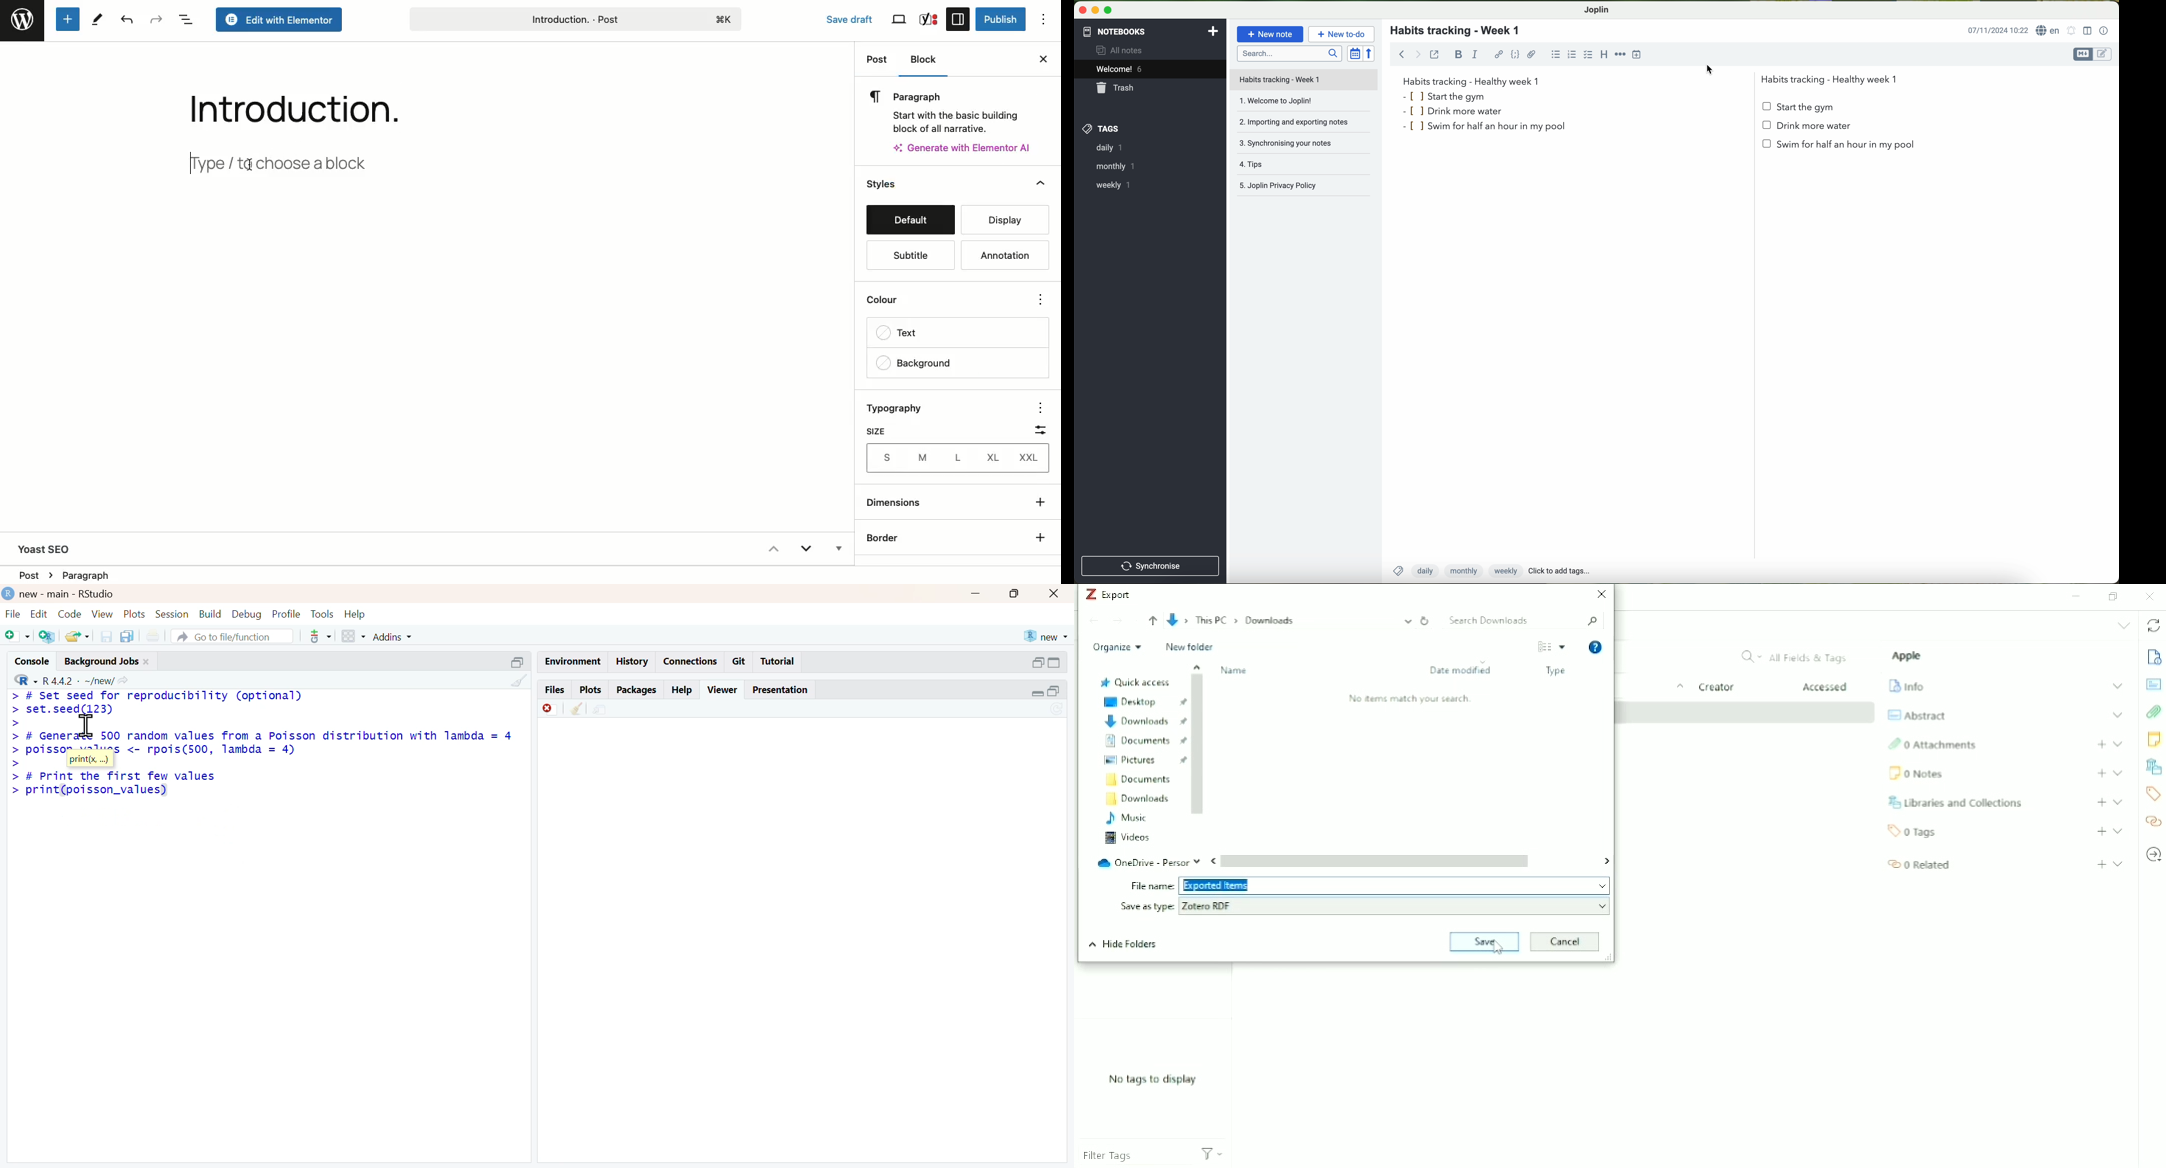  What do you see at coordinates (2073, 30) in the screenshot?
I see `set alarm` at bounding box center [2073, 30].